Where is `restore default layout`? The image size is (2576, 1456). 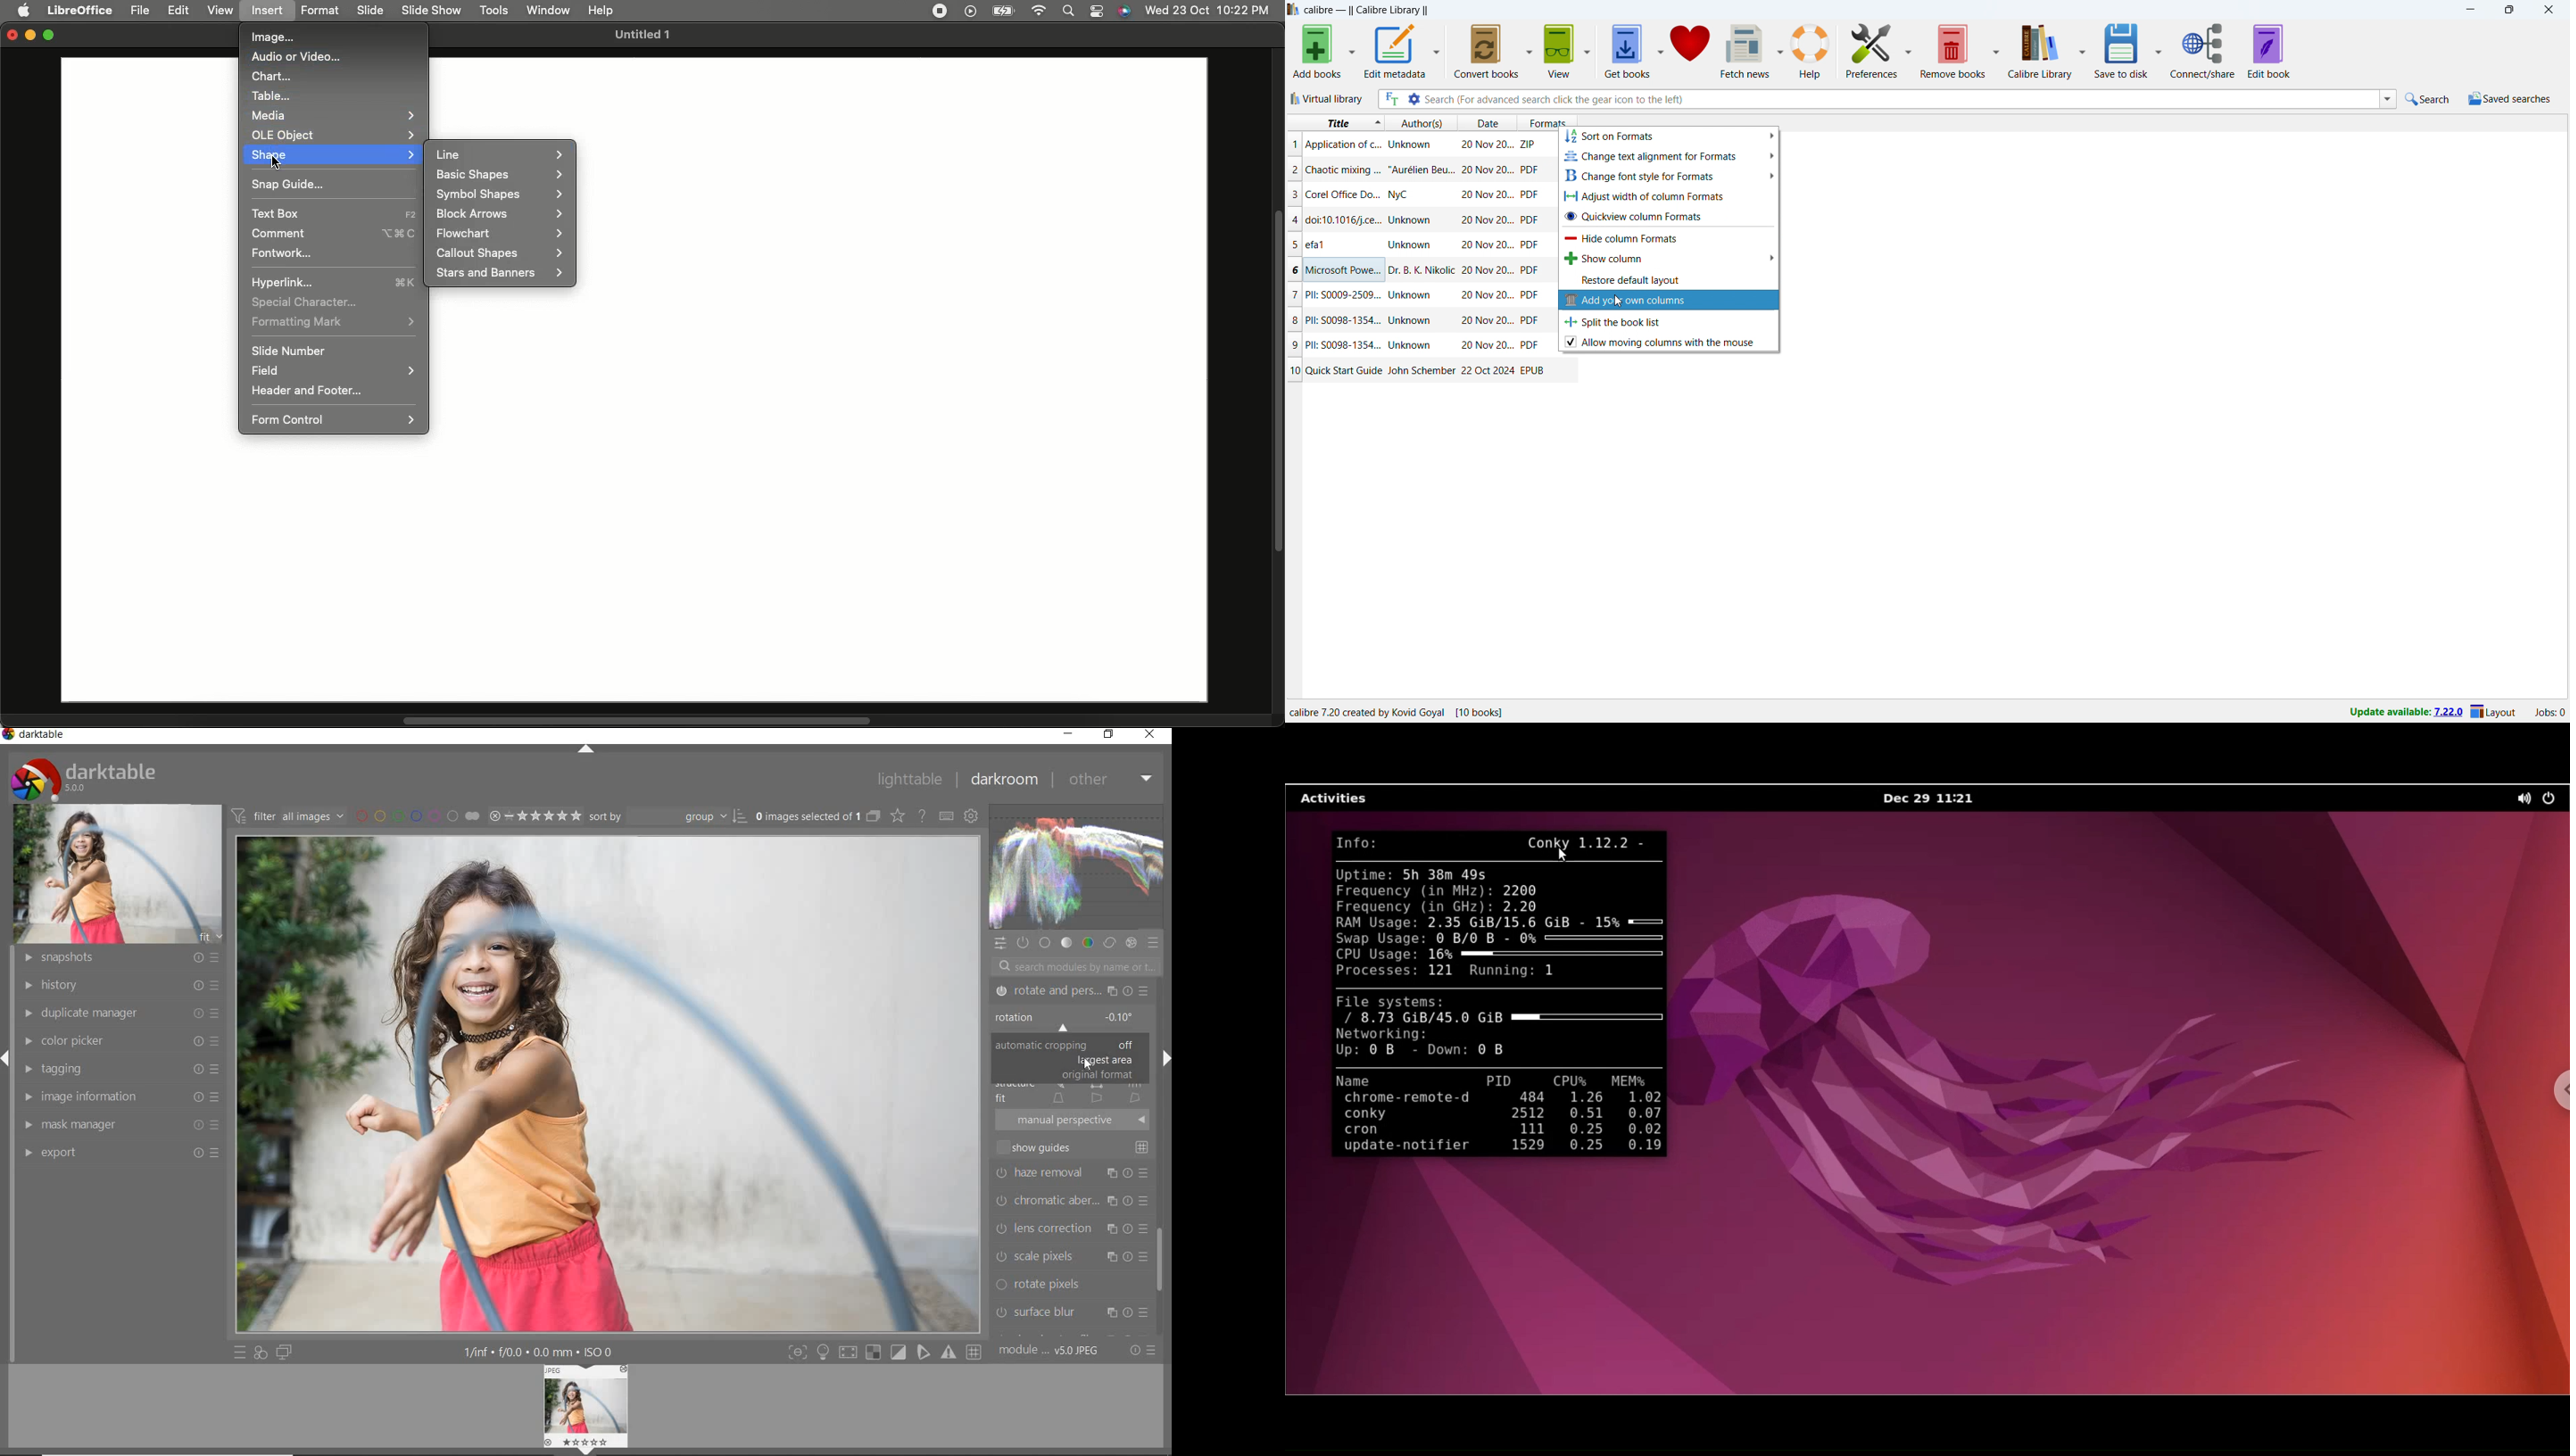 restore default layout is located at coordinates (1668, 279).